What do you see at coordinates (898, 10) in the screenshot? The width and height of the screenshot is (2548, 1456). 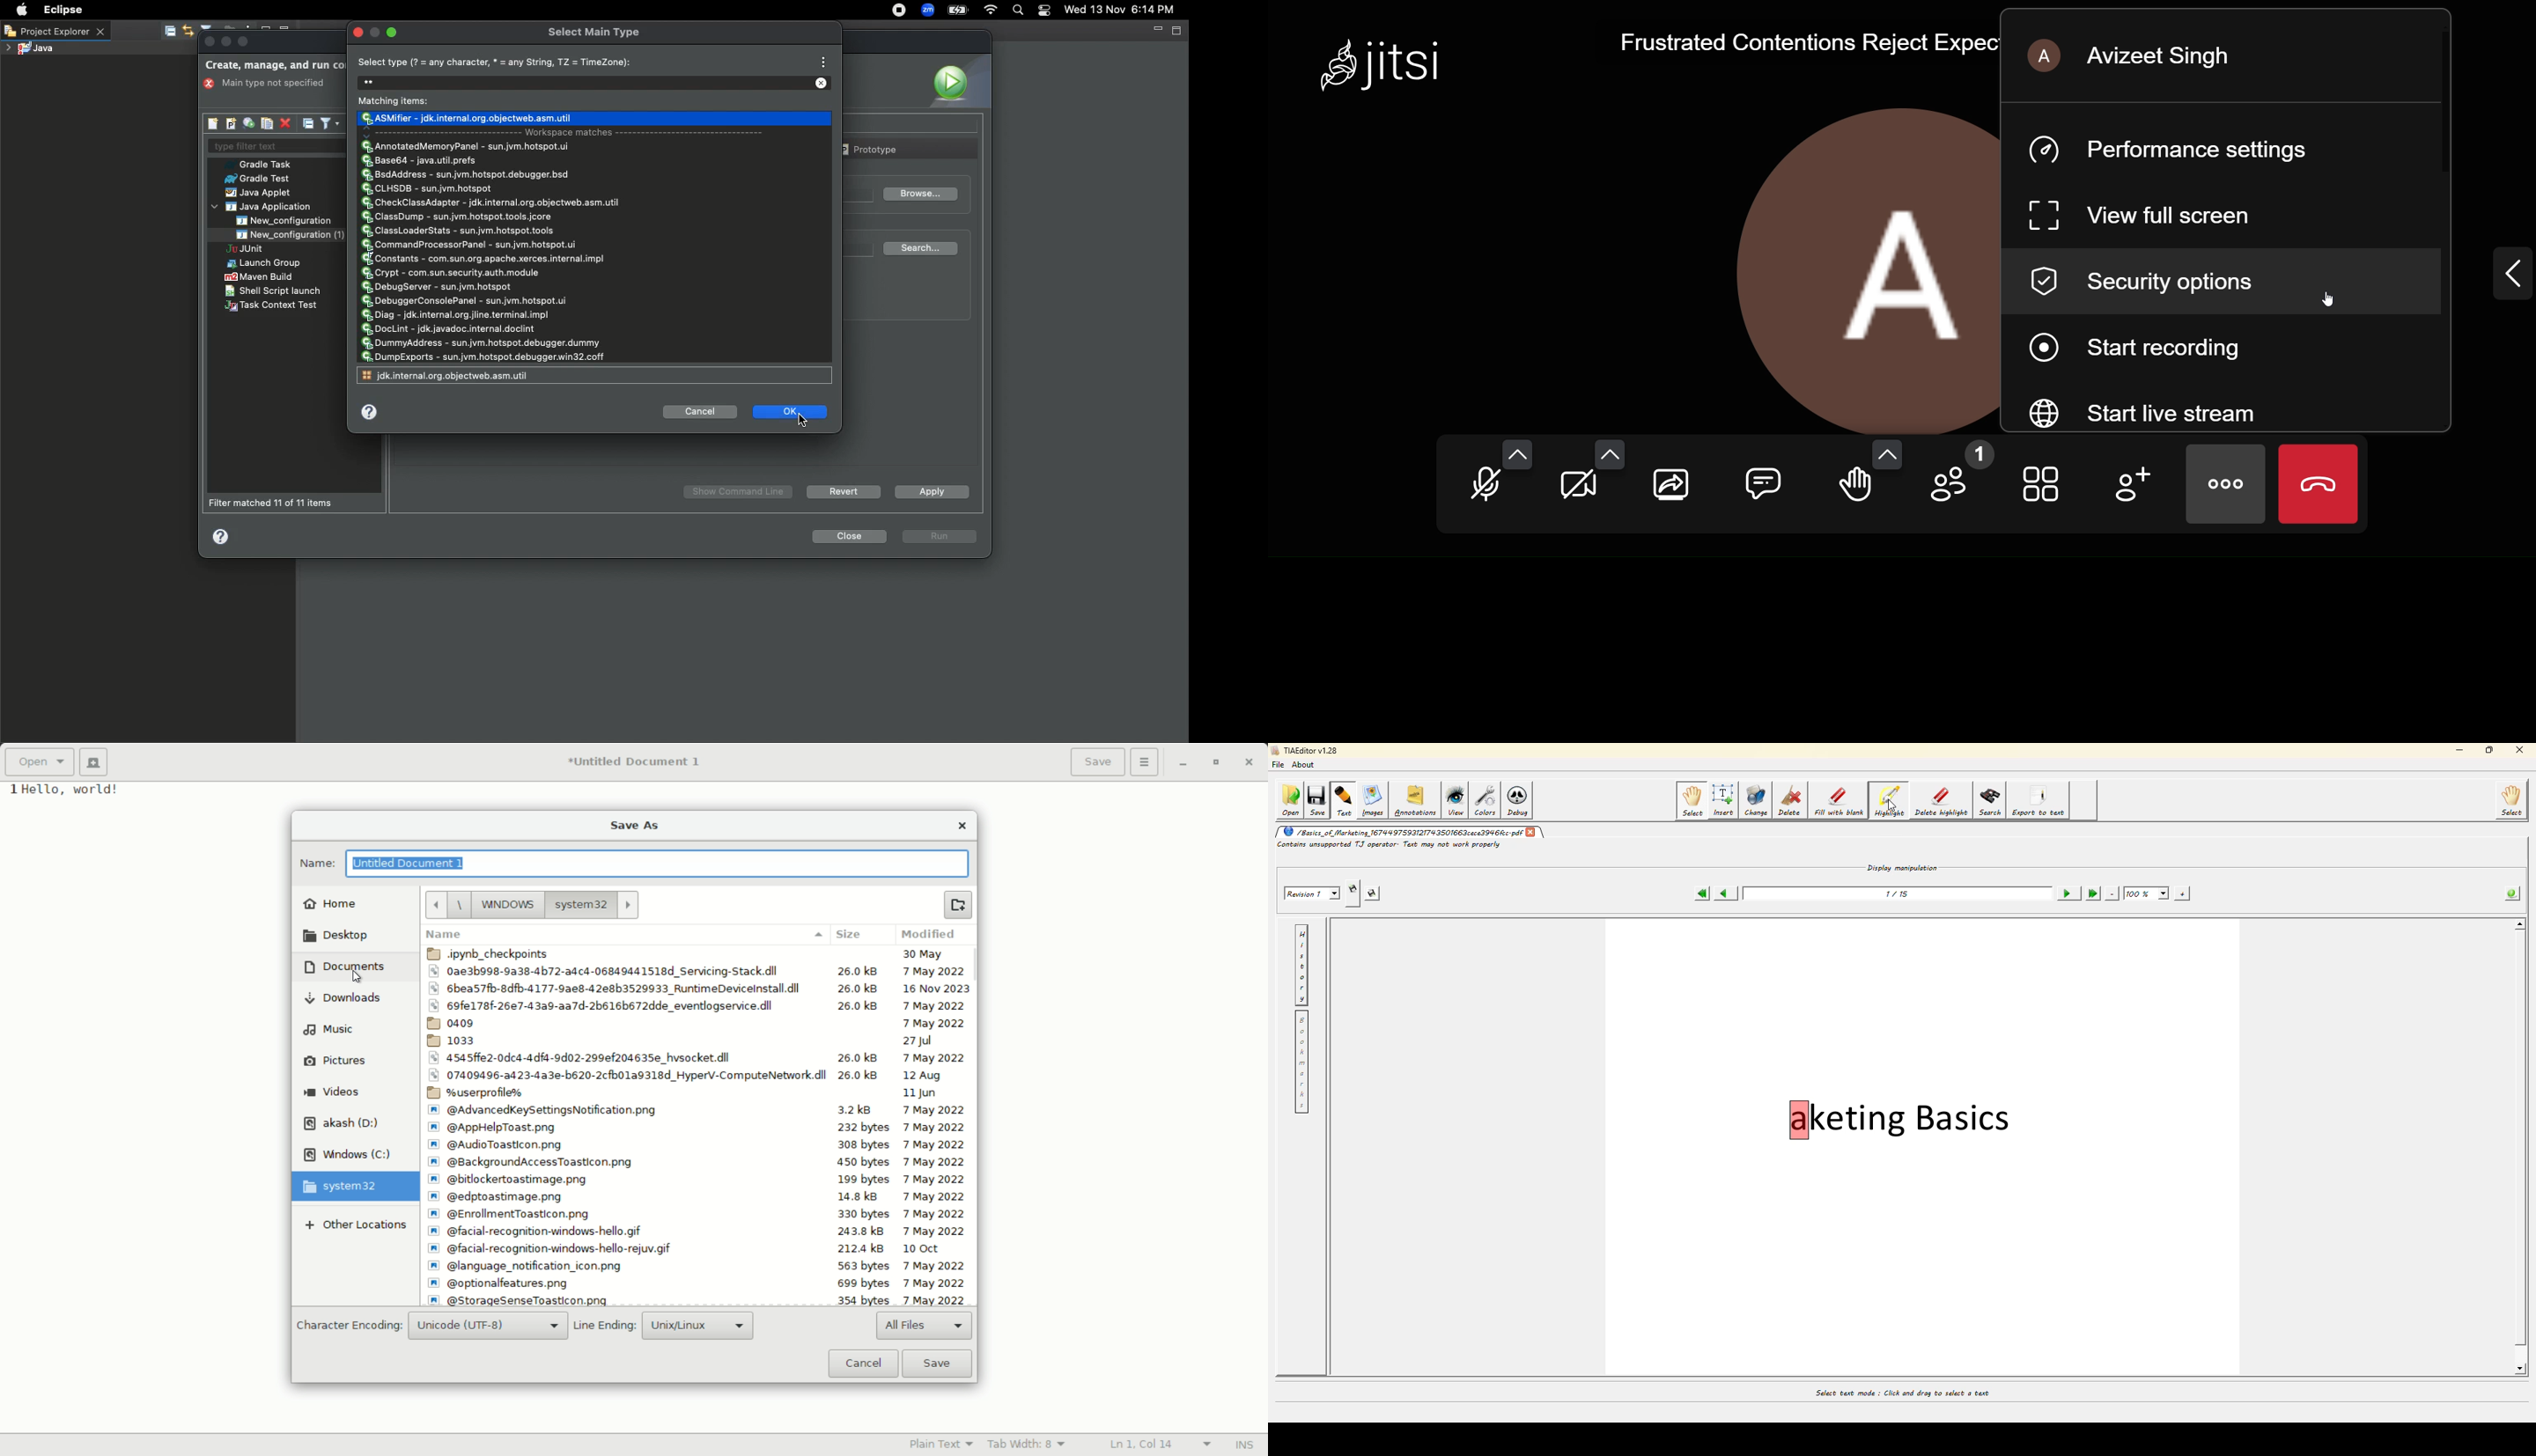 I see `Recording` at bounding box center [898, 10].